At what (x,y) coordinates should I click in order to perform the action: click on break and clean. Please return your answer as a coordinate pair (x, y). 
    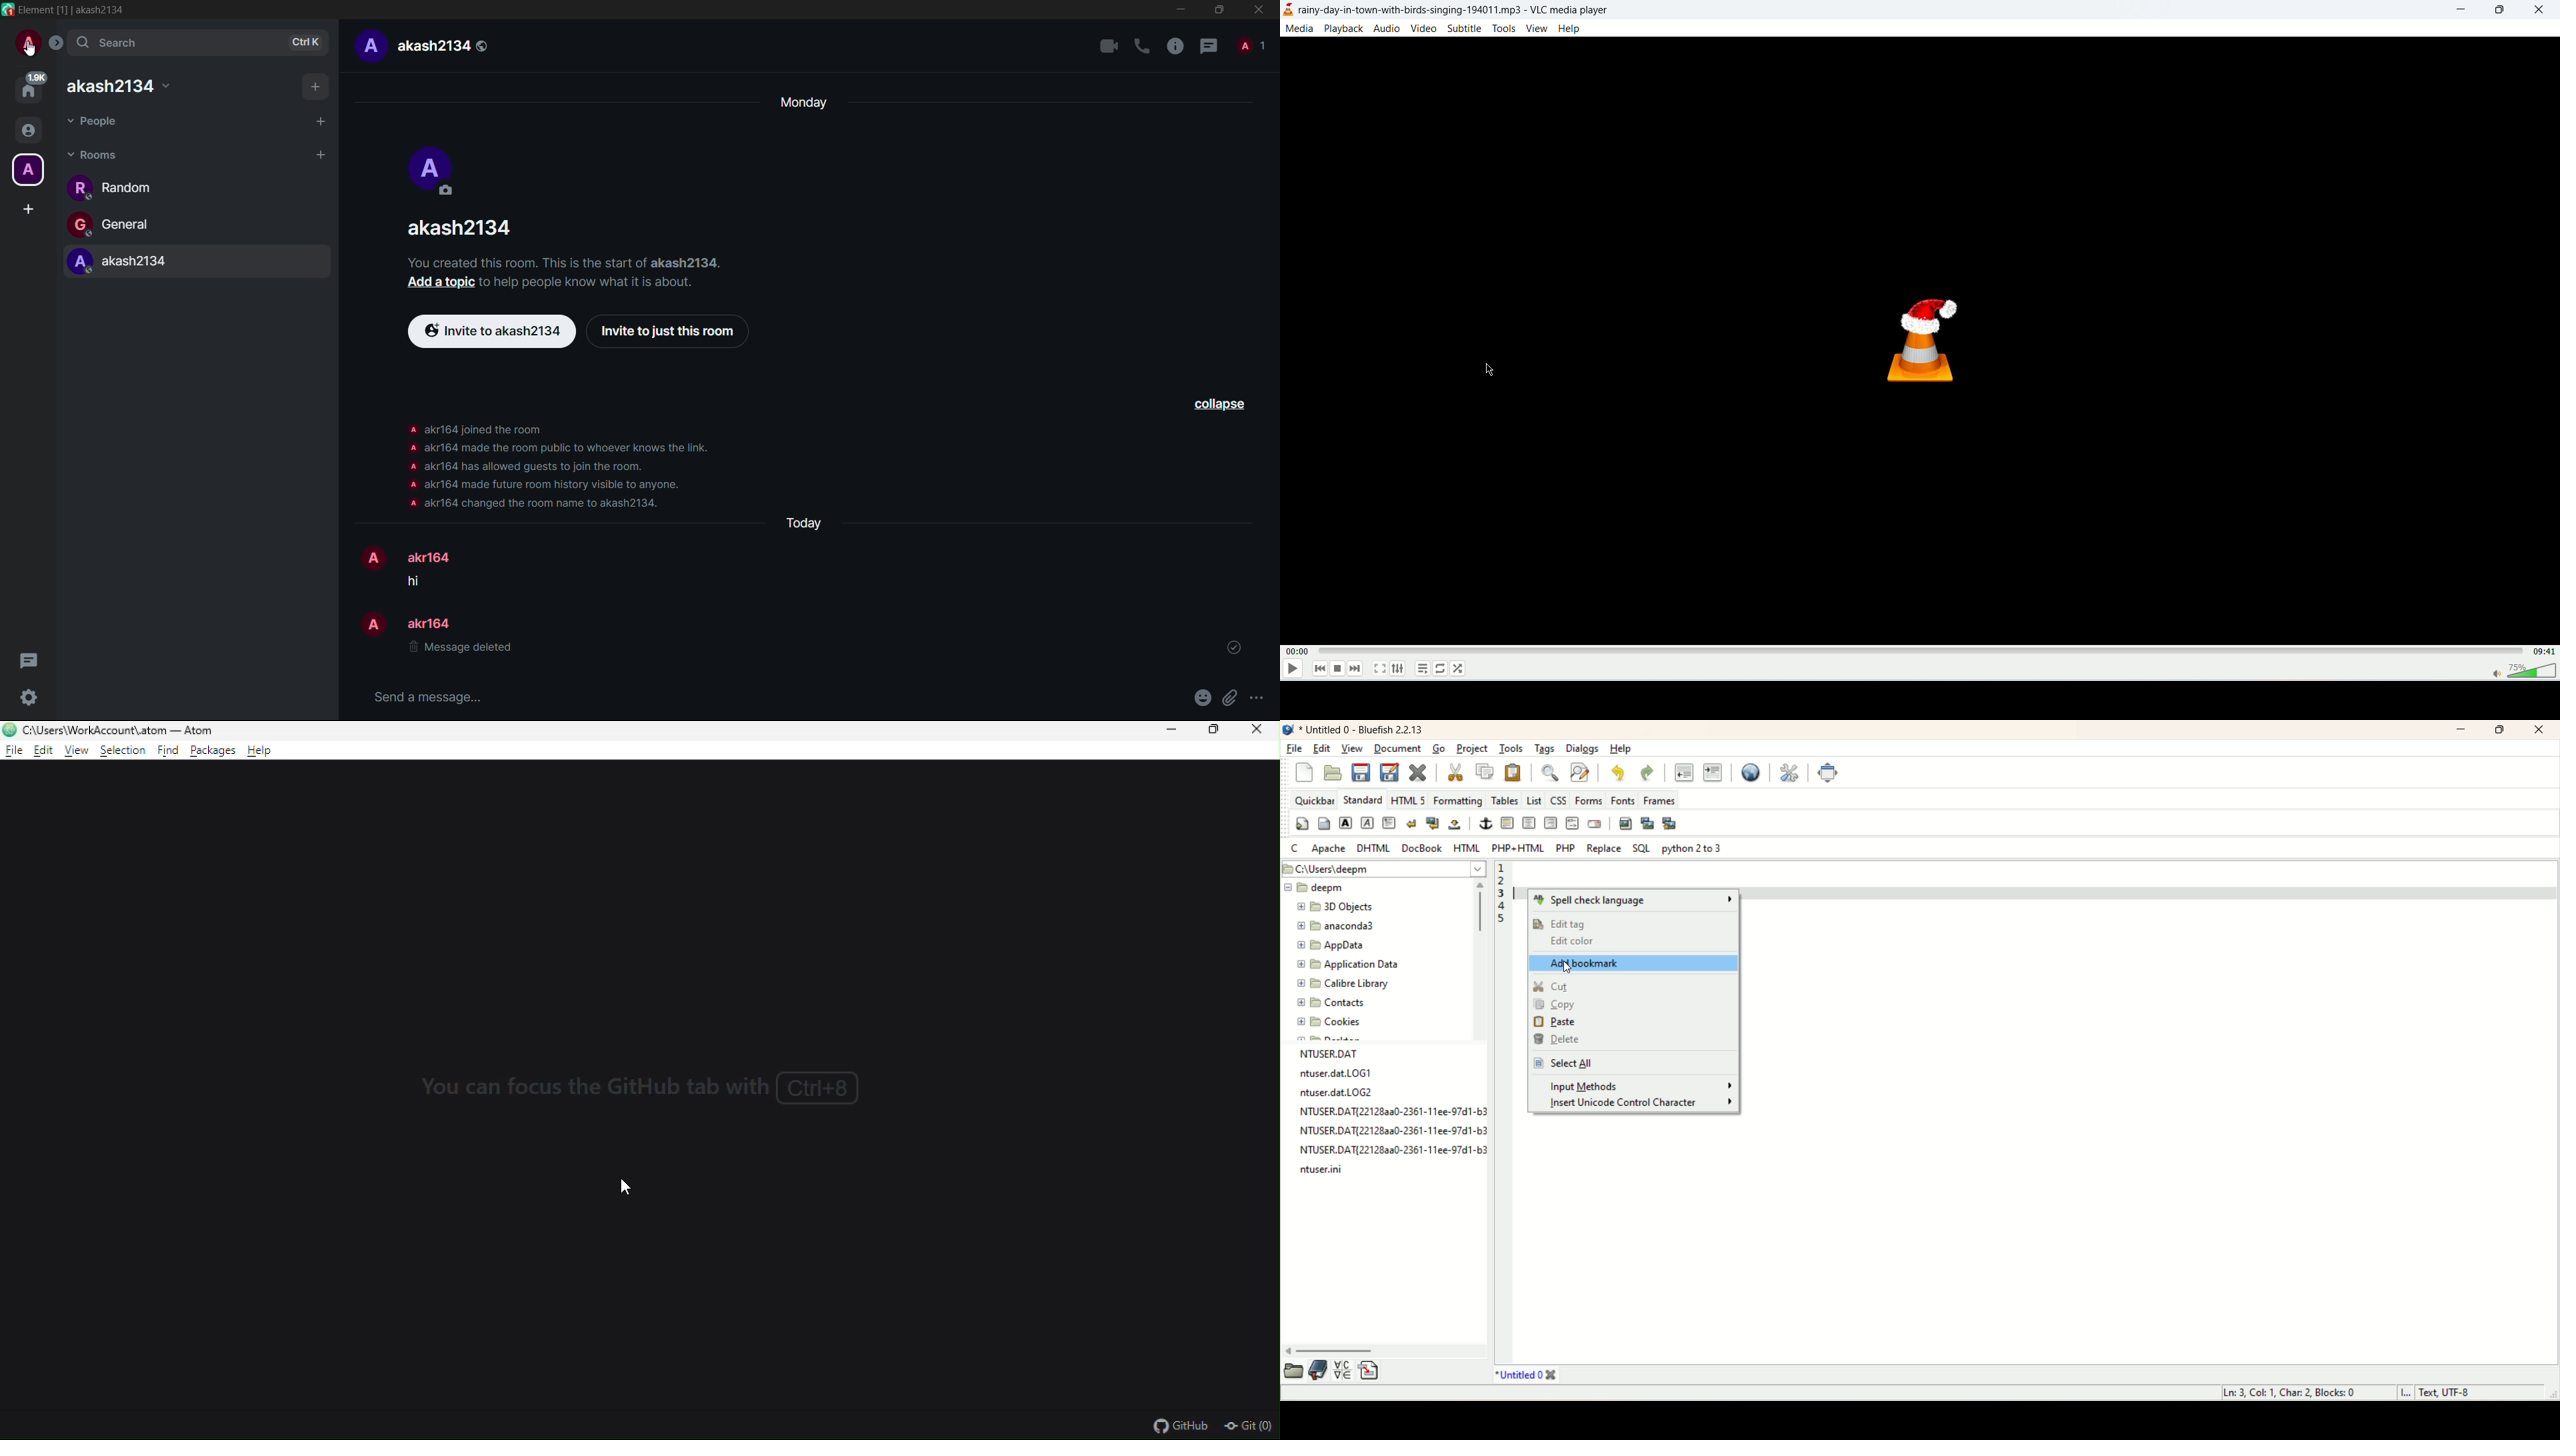
    Looking at the image, I should click on (1433, 825).